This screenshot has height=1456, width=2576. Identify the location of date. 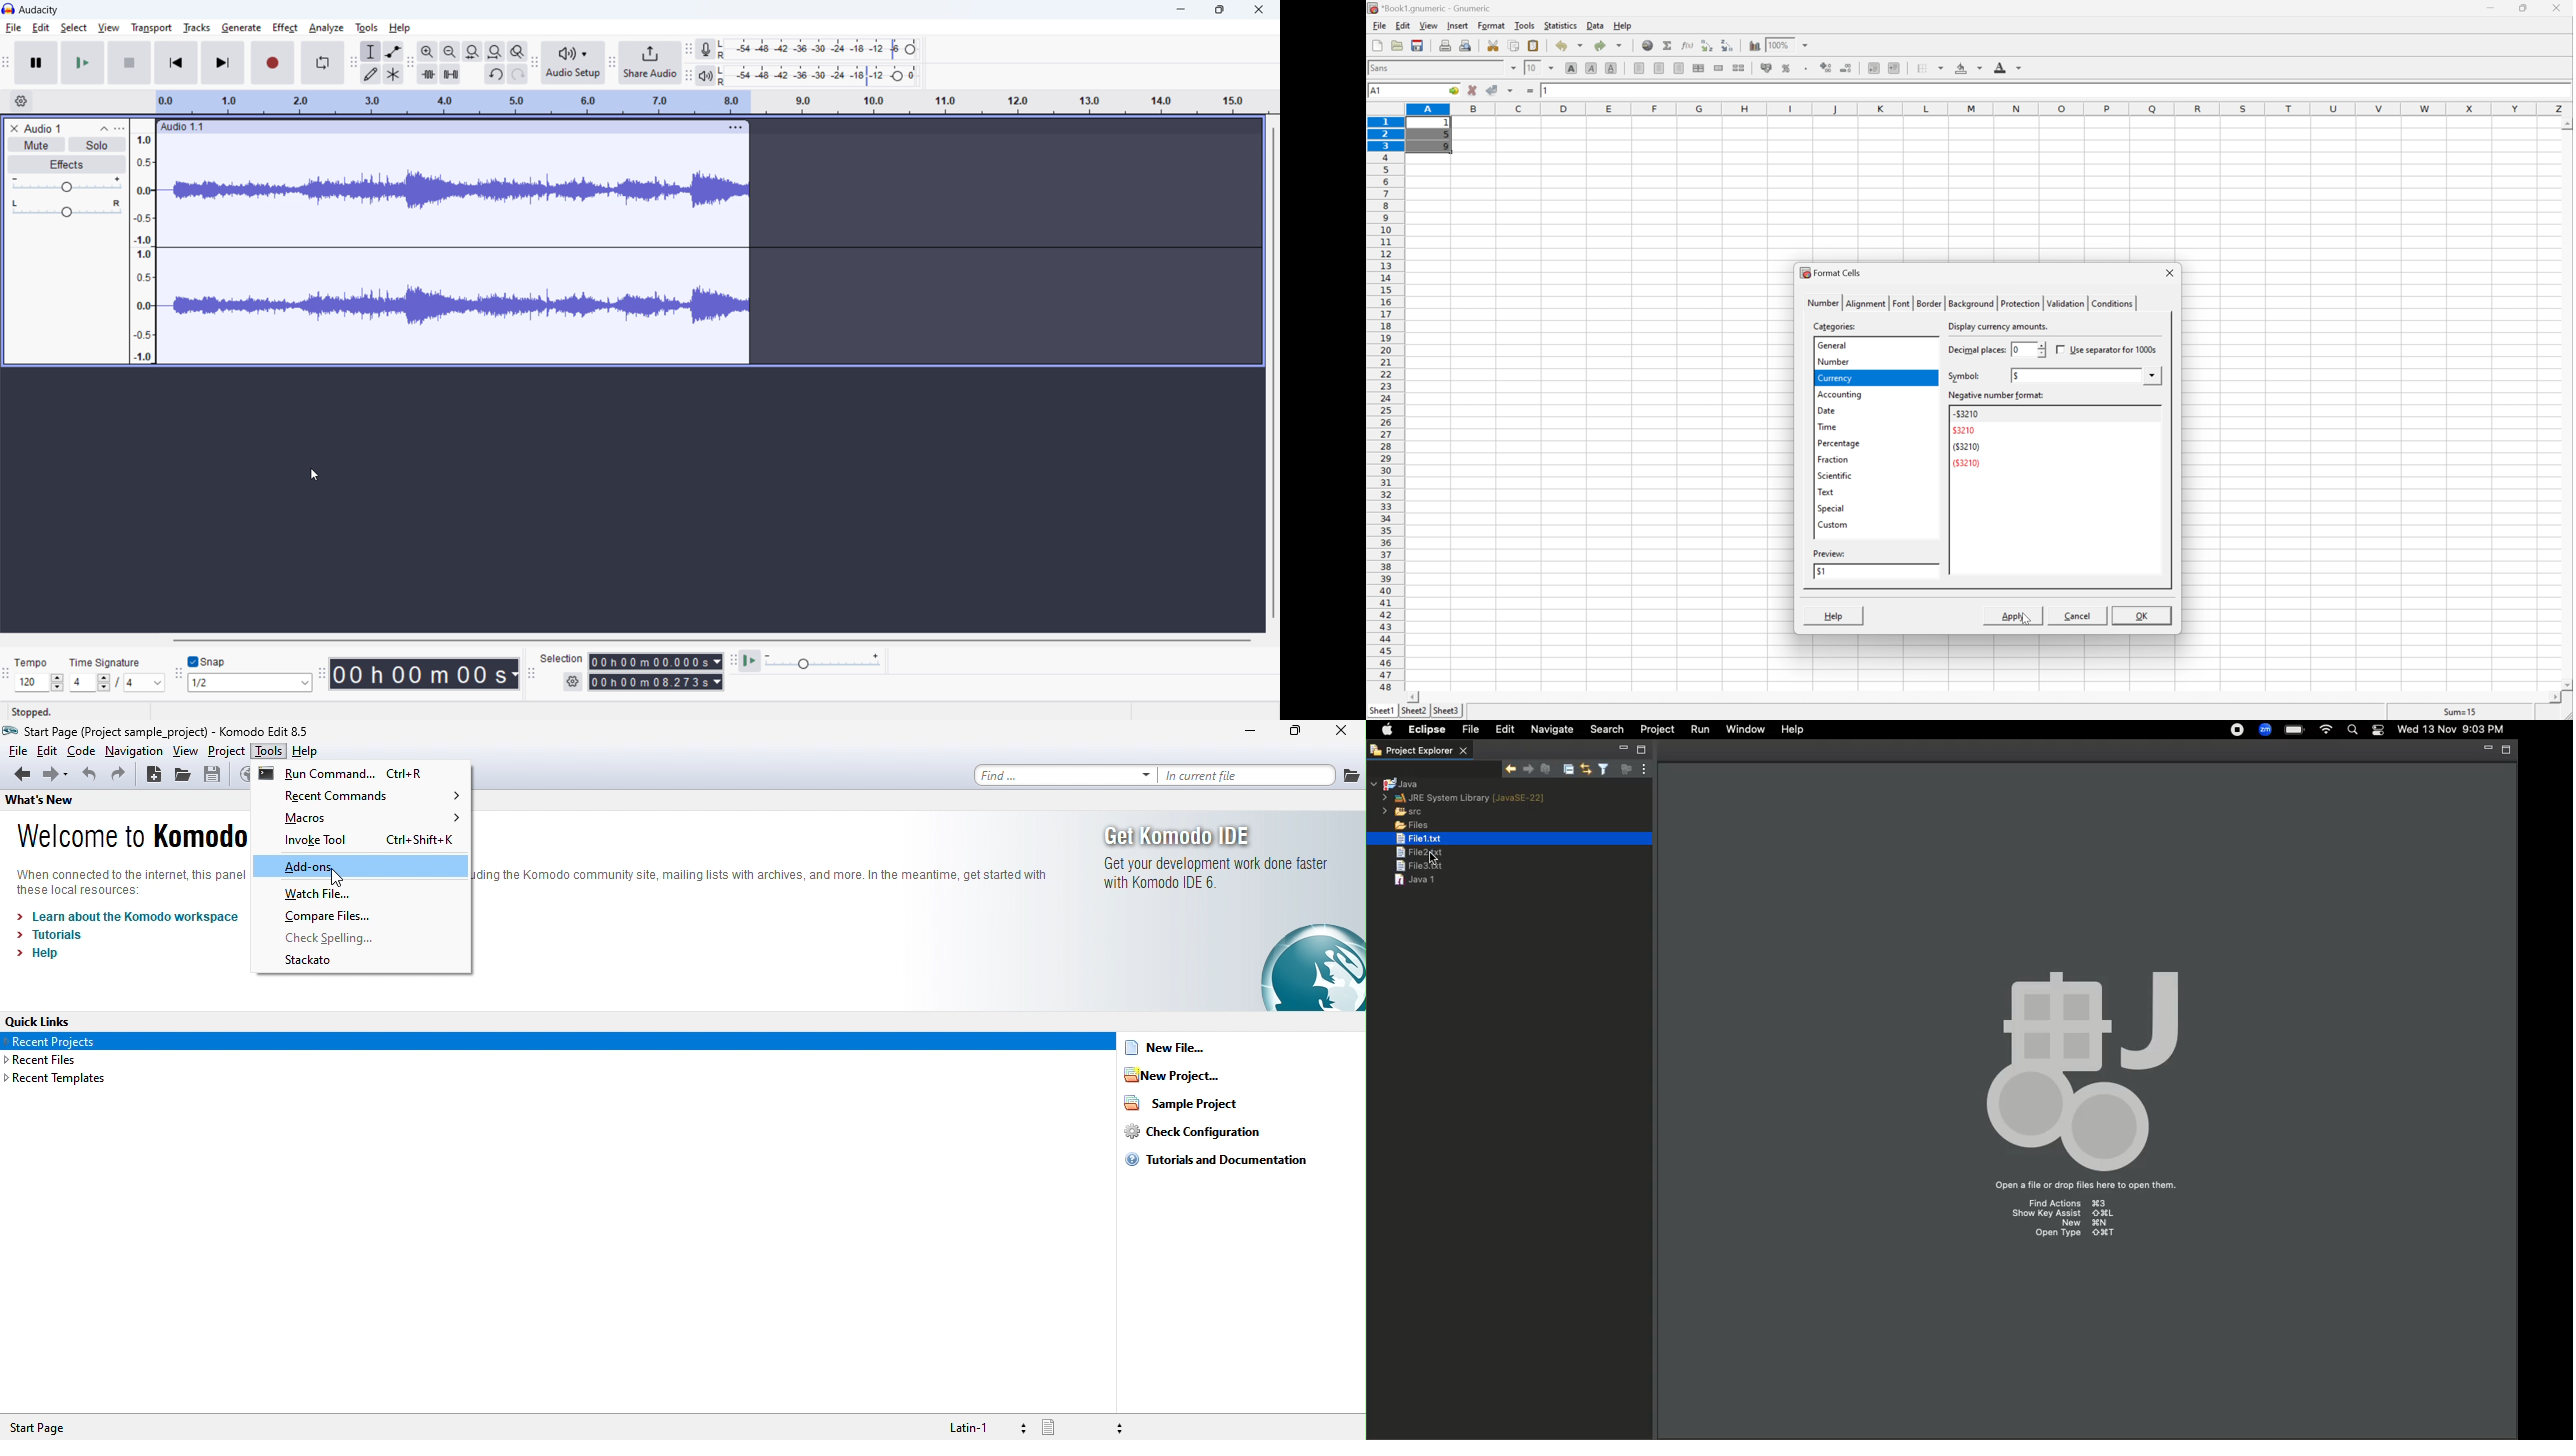
(1826, 410).